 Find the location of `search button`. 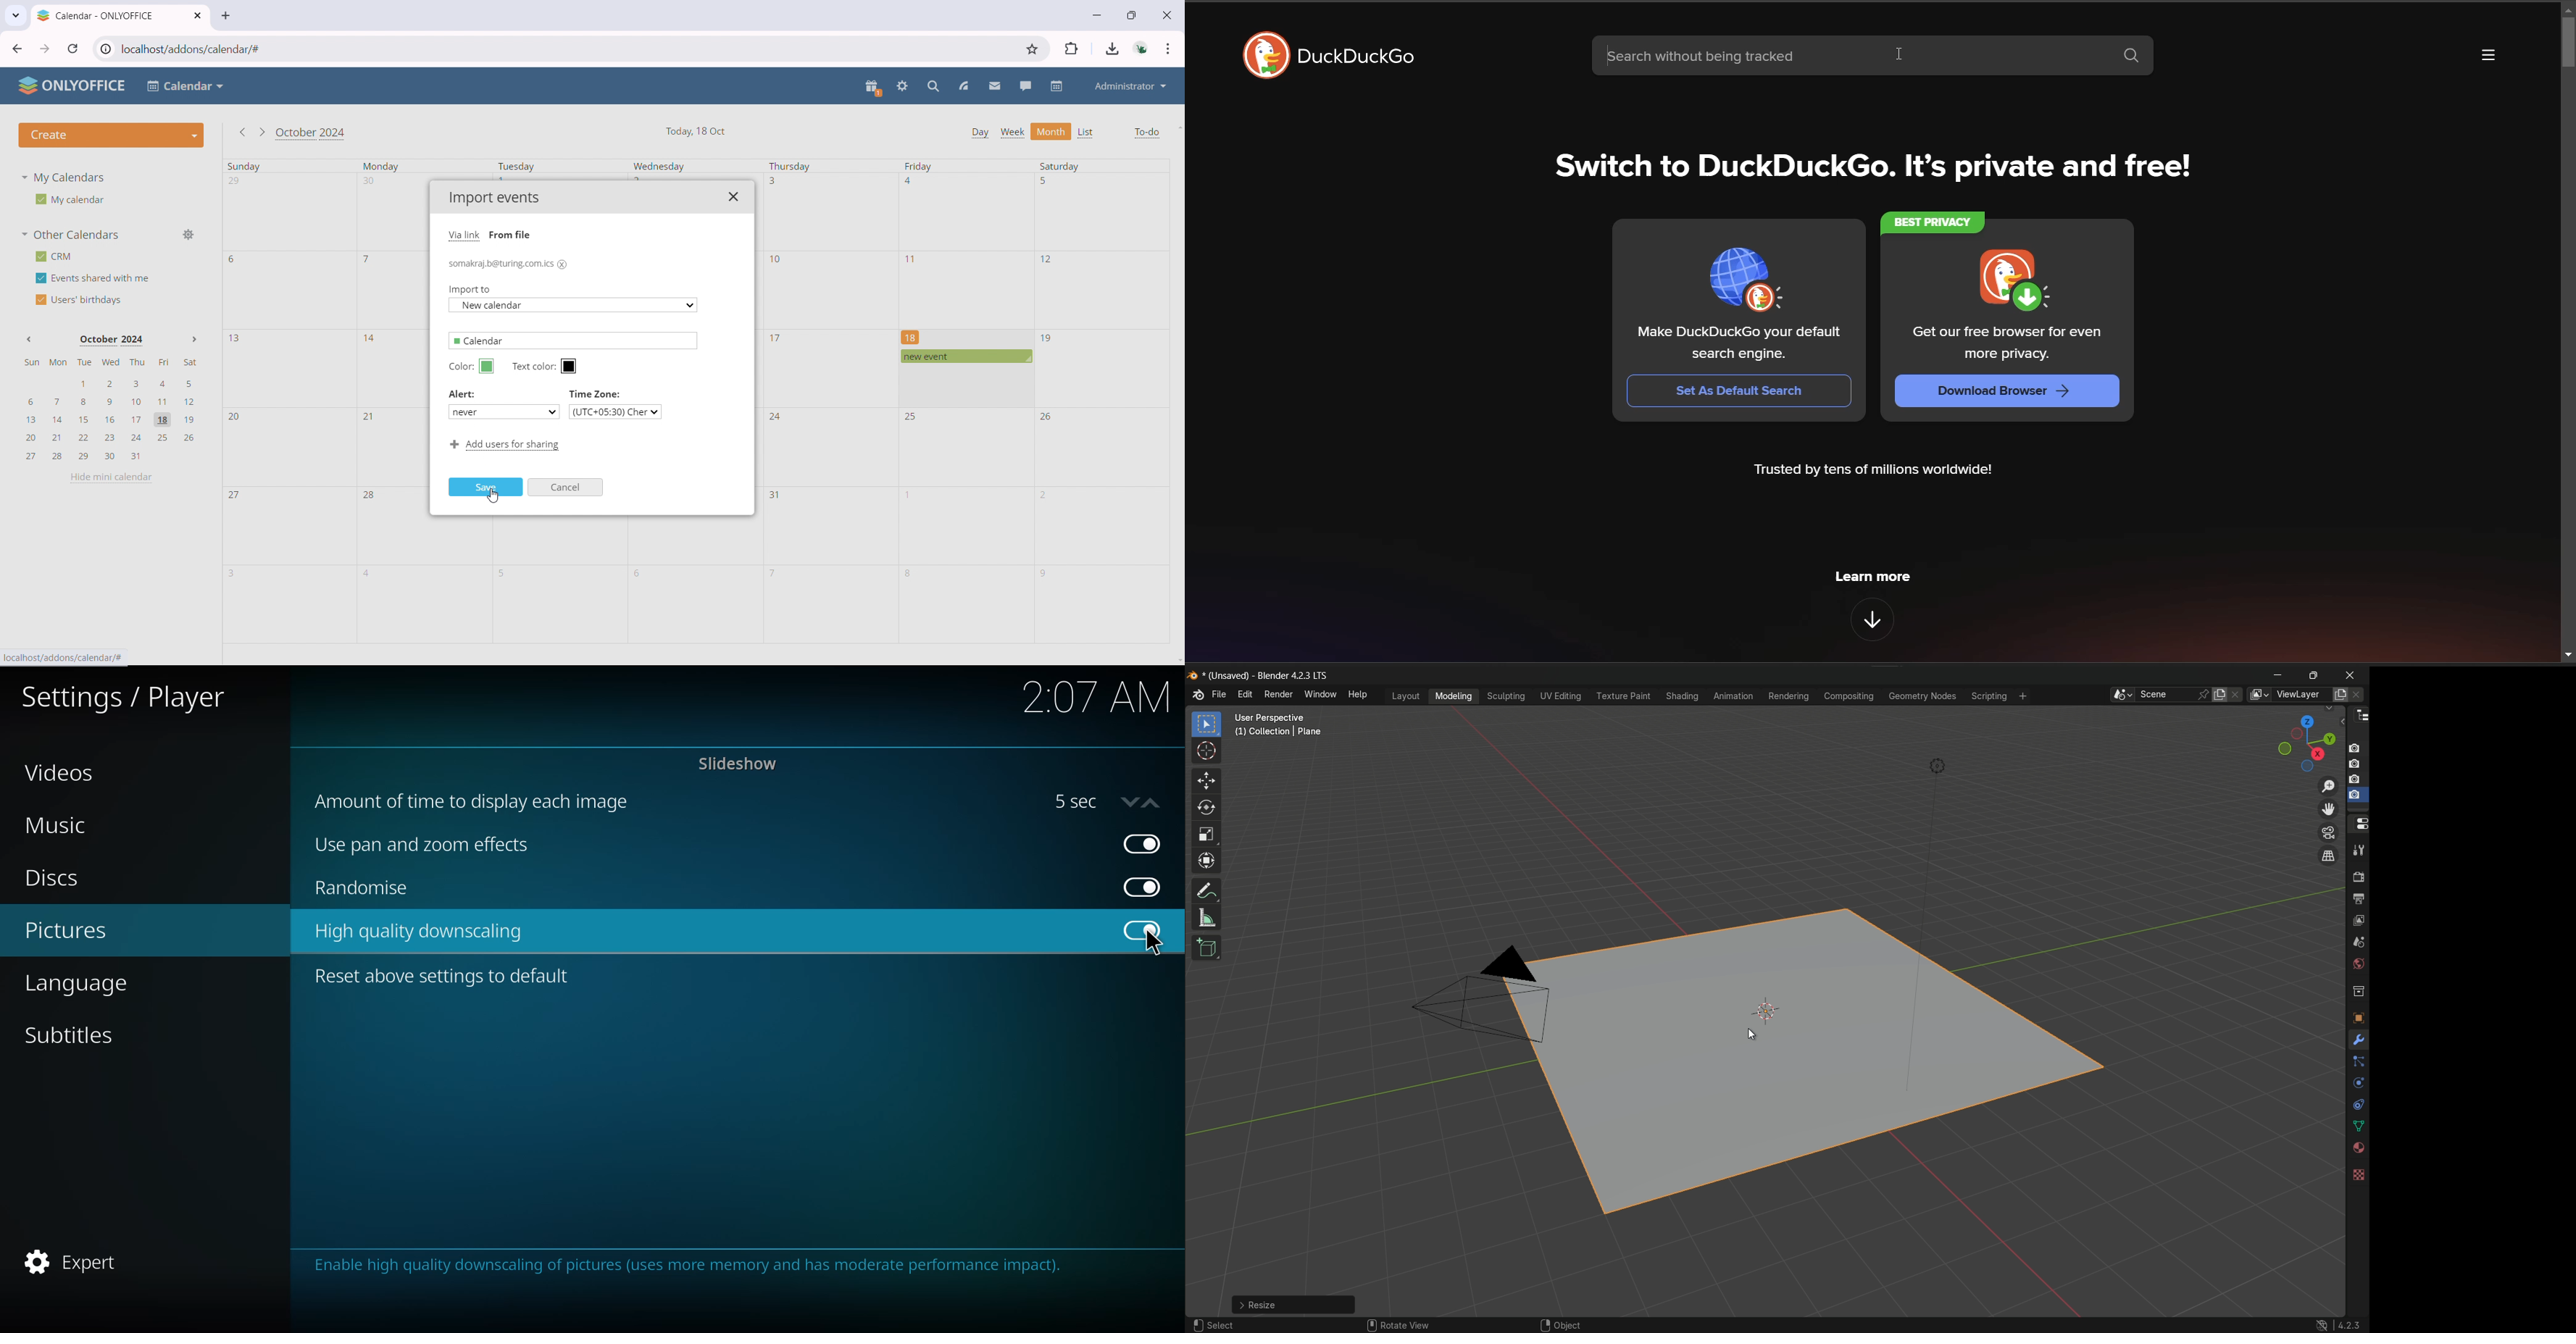

search button is located at coordinates (2130, 55).